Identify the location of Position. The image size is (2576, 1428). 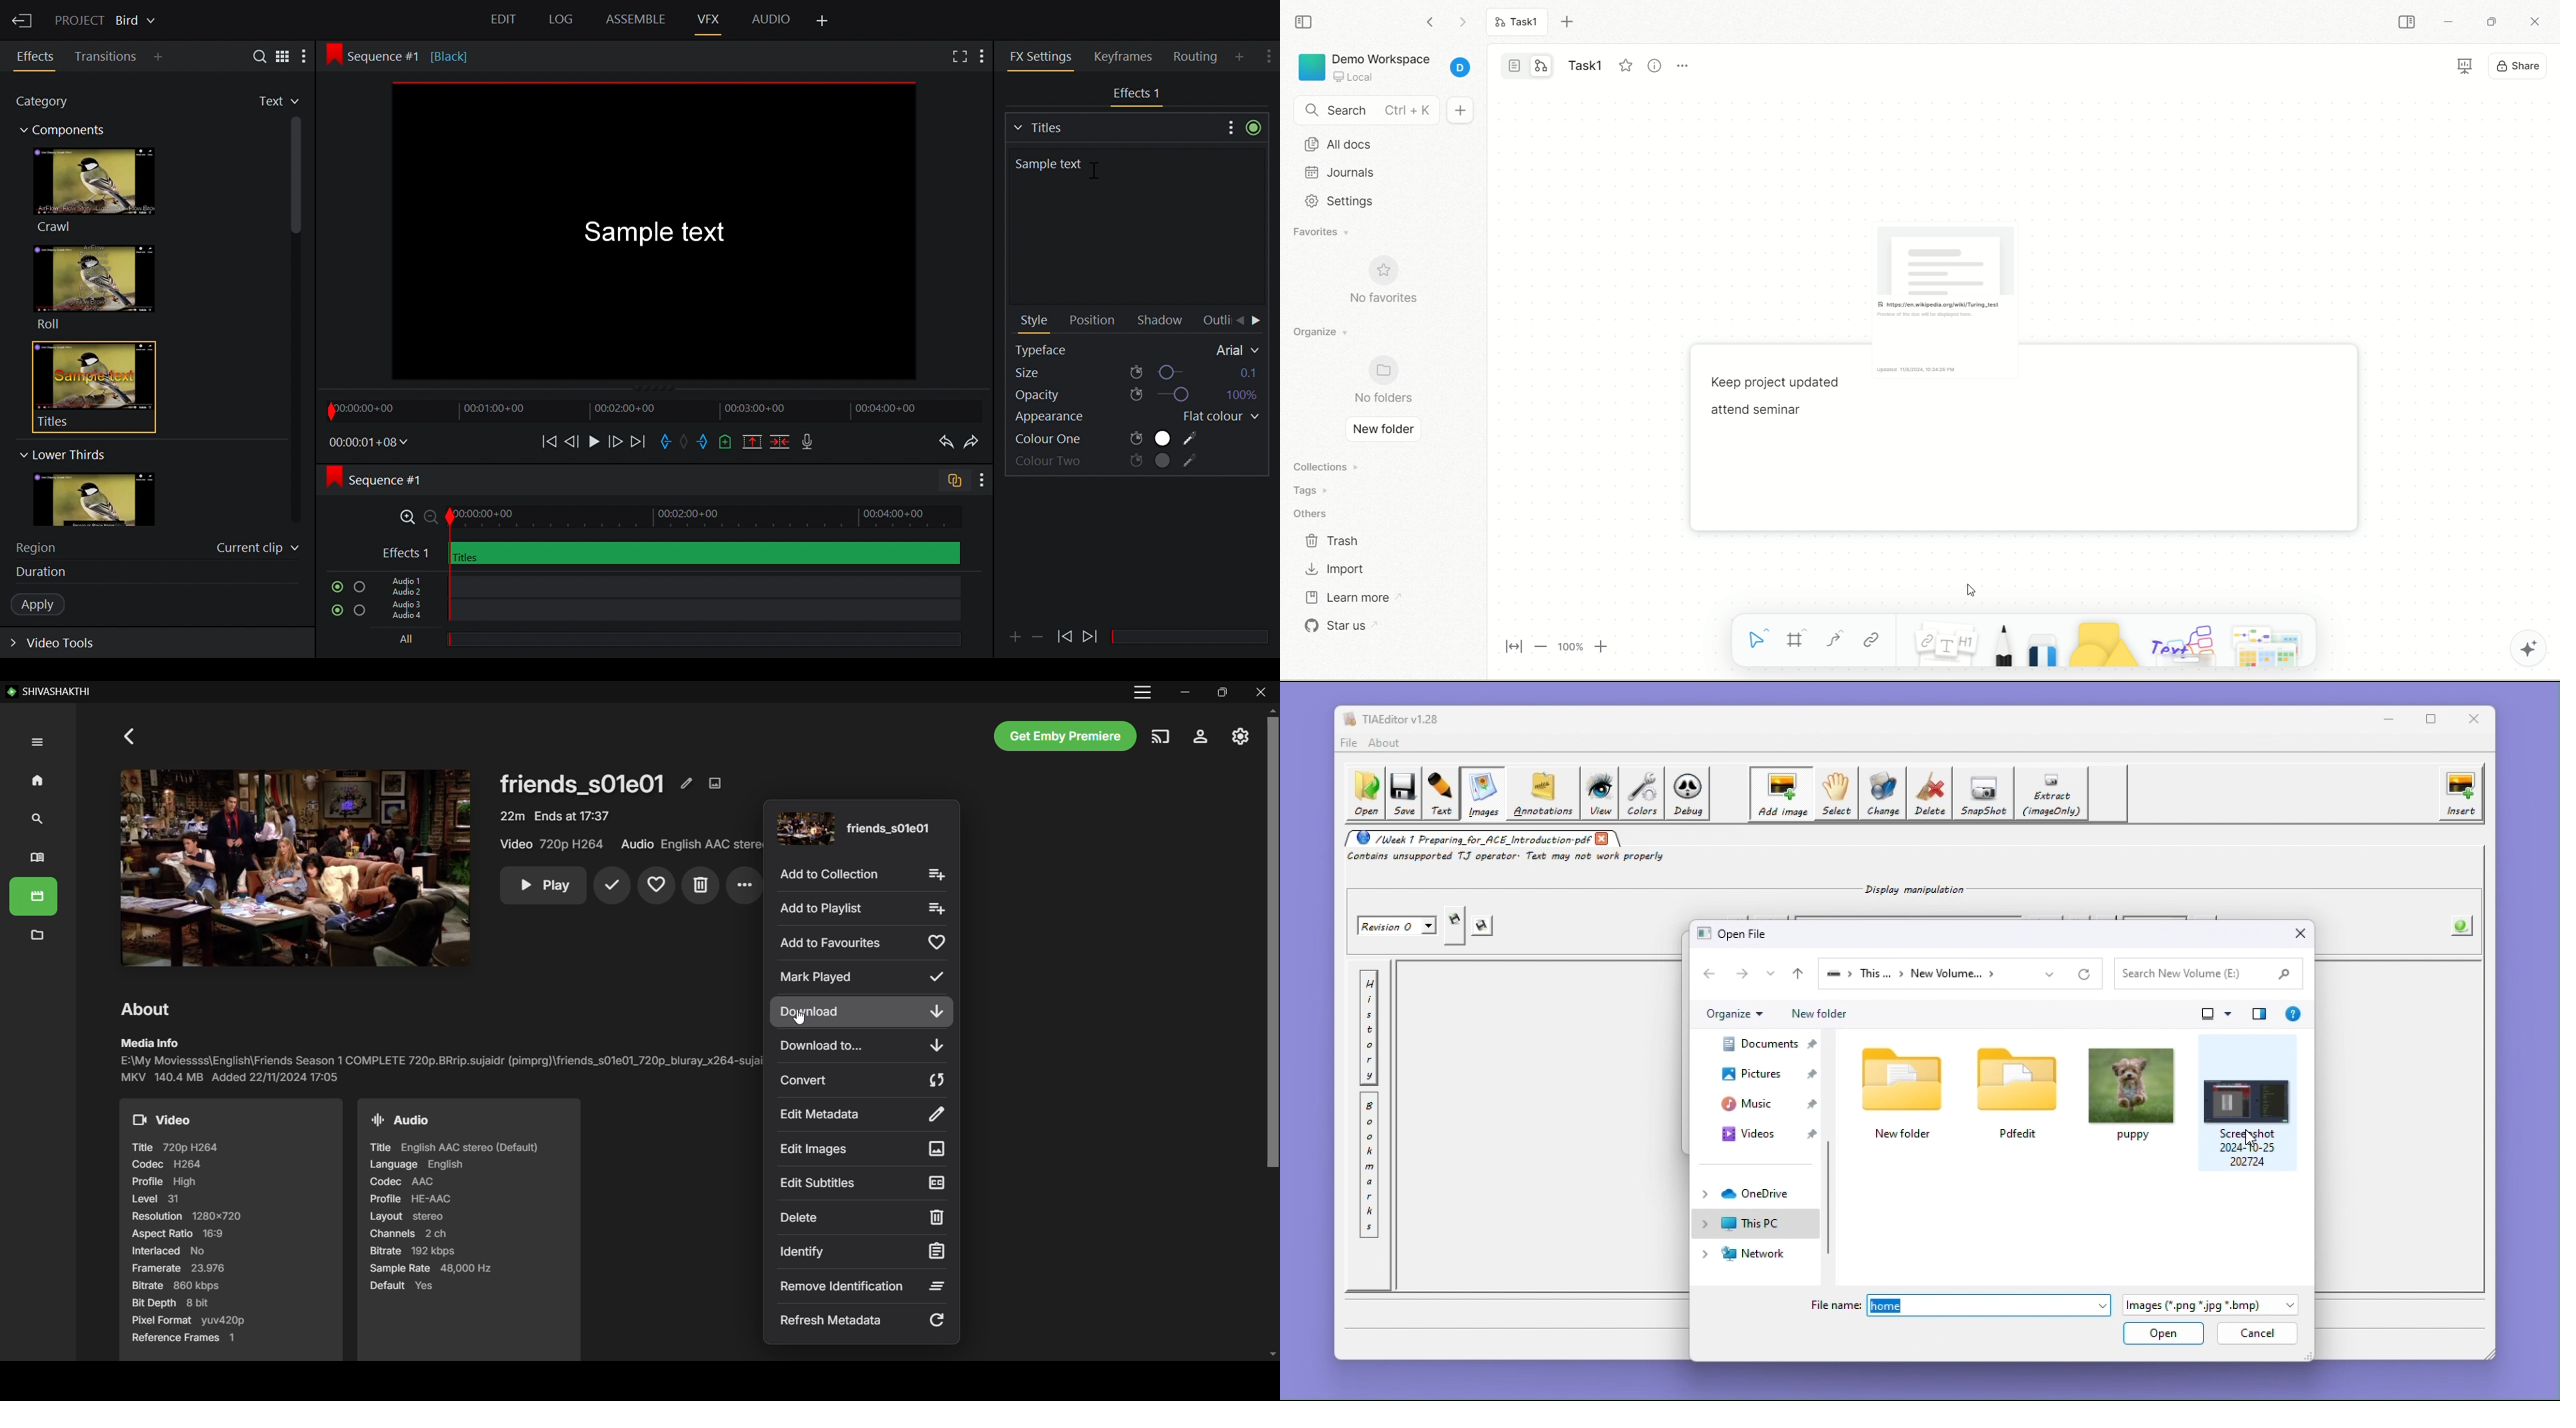
(1091, 321).